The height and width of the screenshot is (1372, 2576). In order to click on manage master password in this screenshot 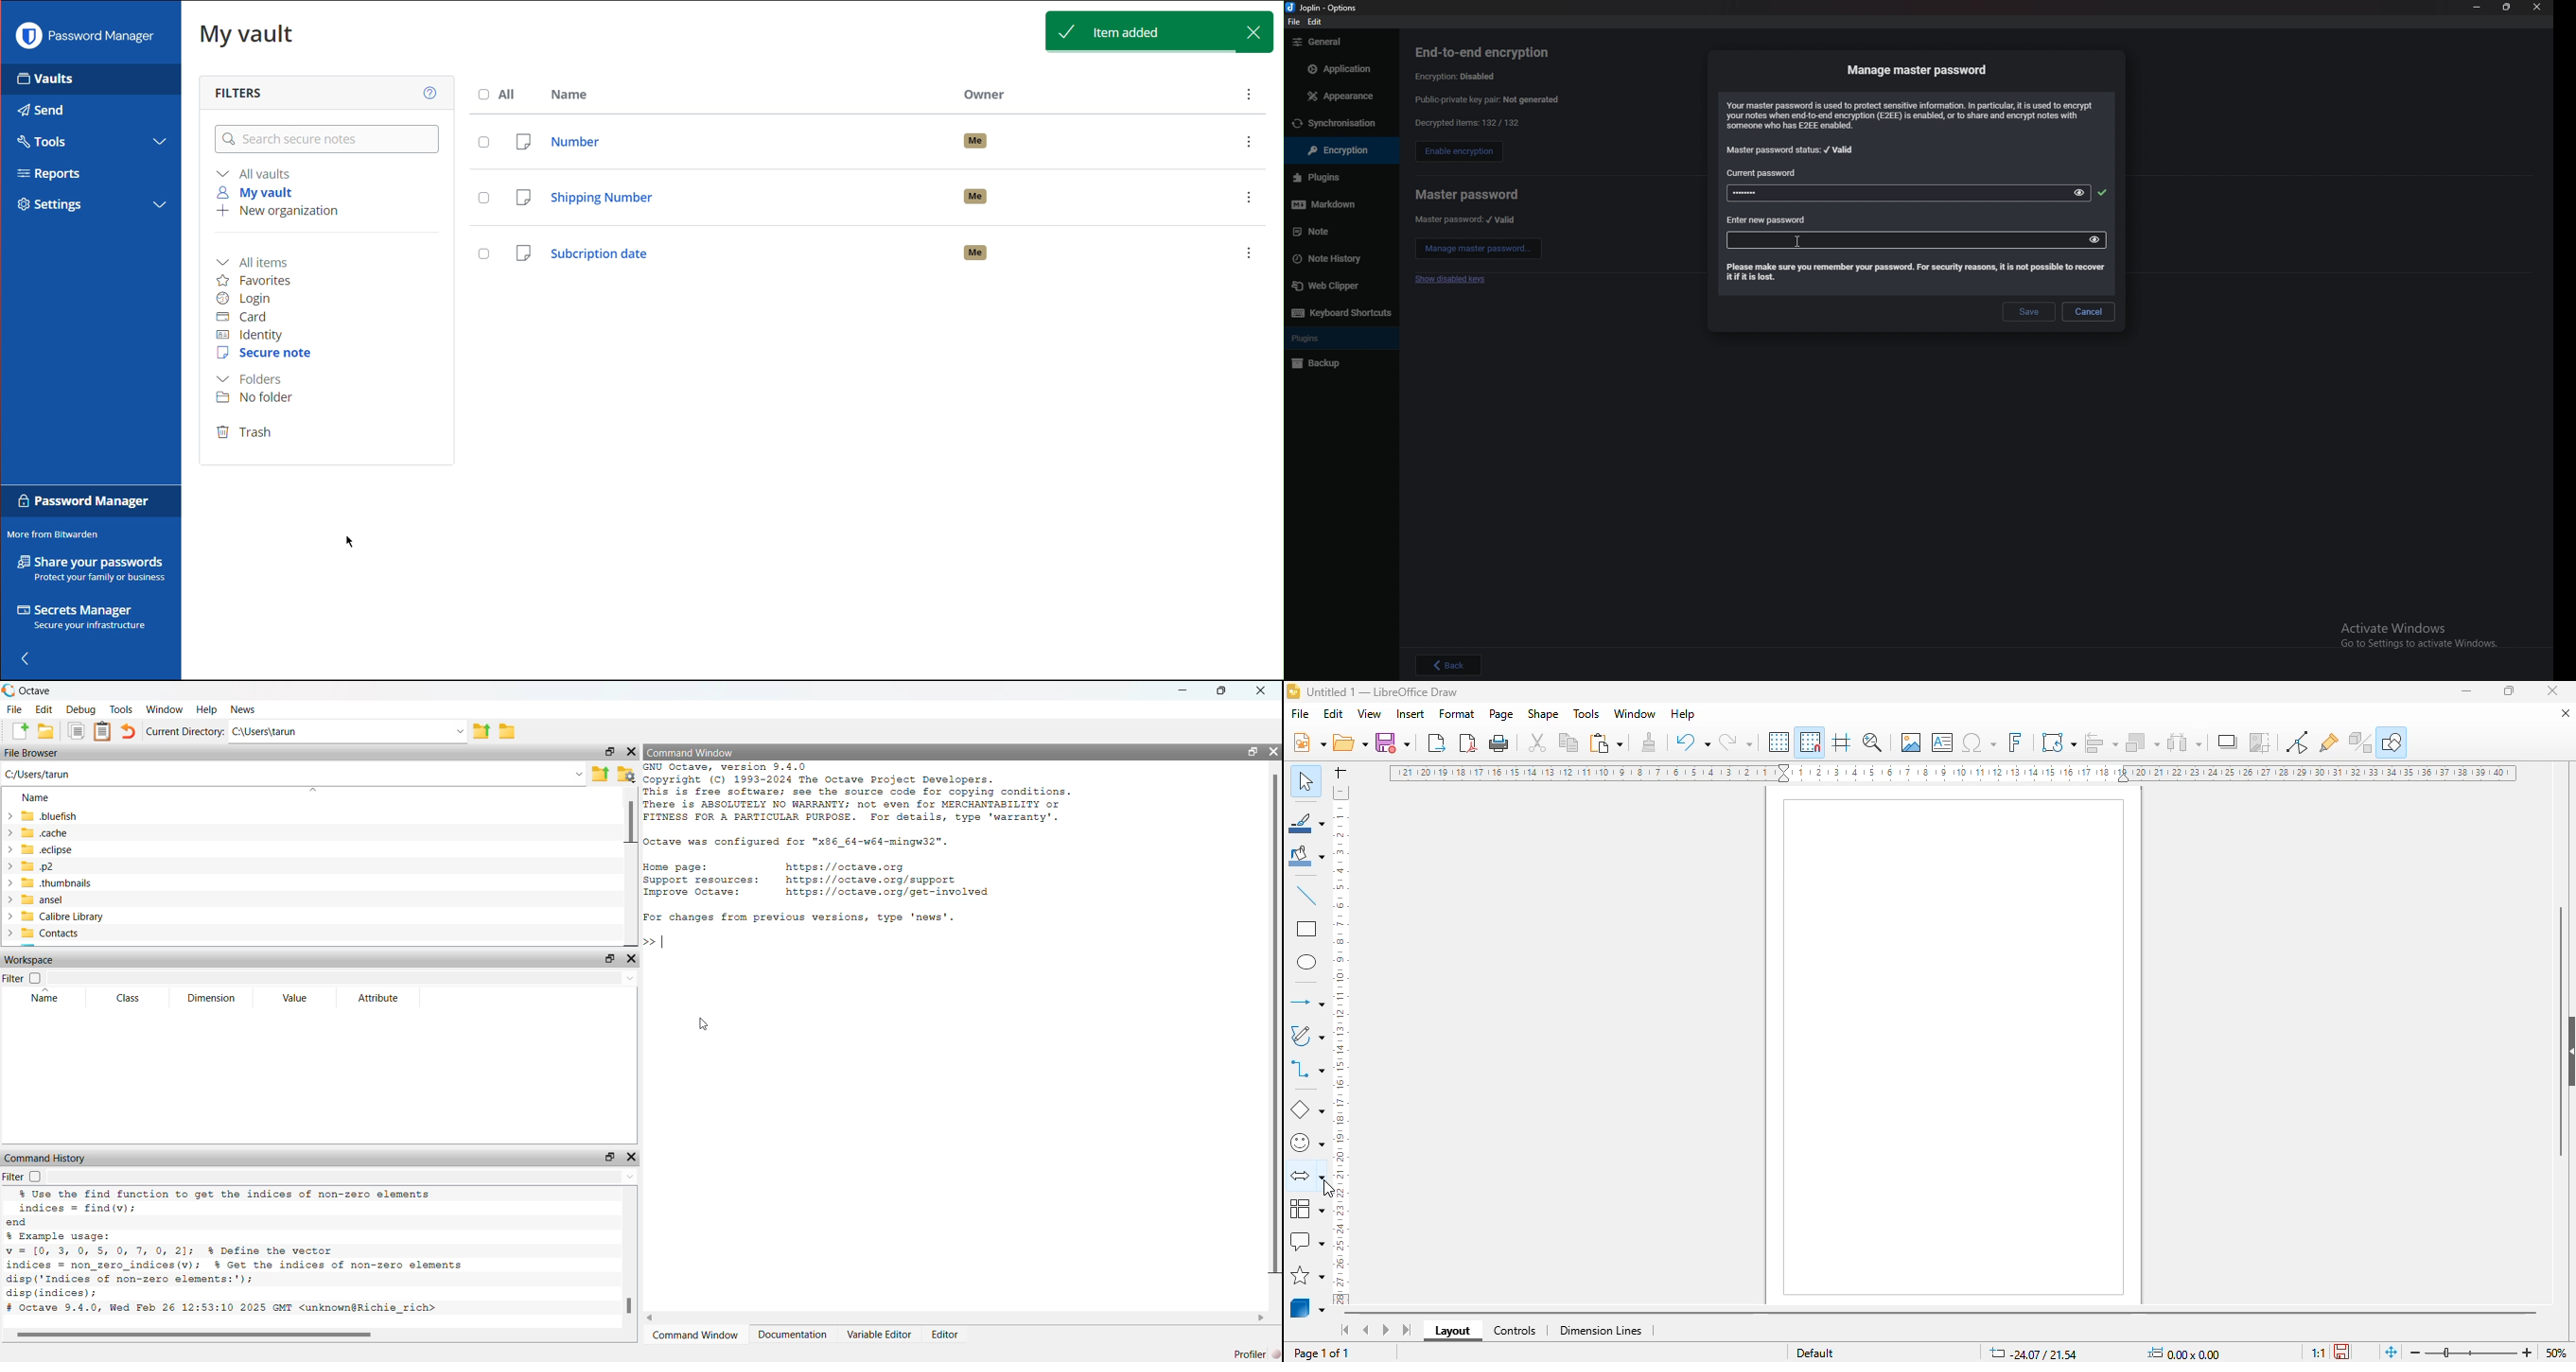, I will do `click(1479, 249)`.